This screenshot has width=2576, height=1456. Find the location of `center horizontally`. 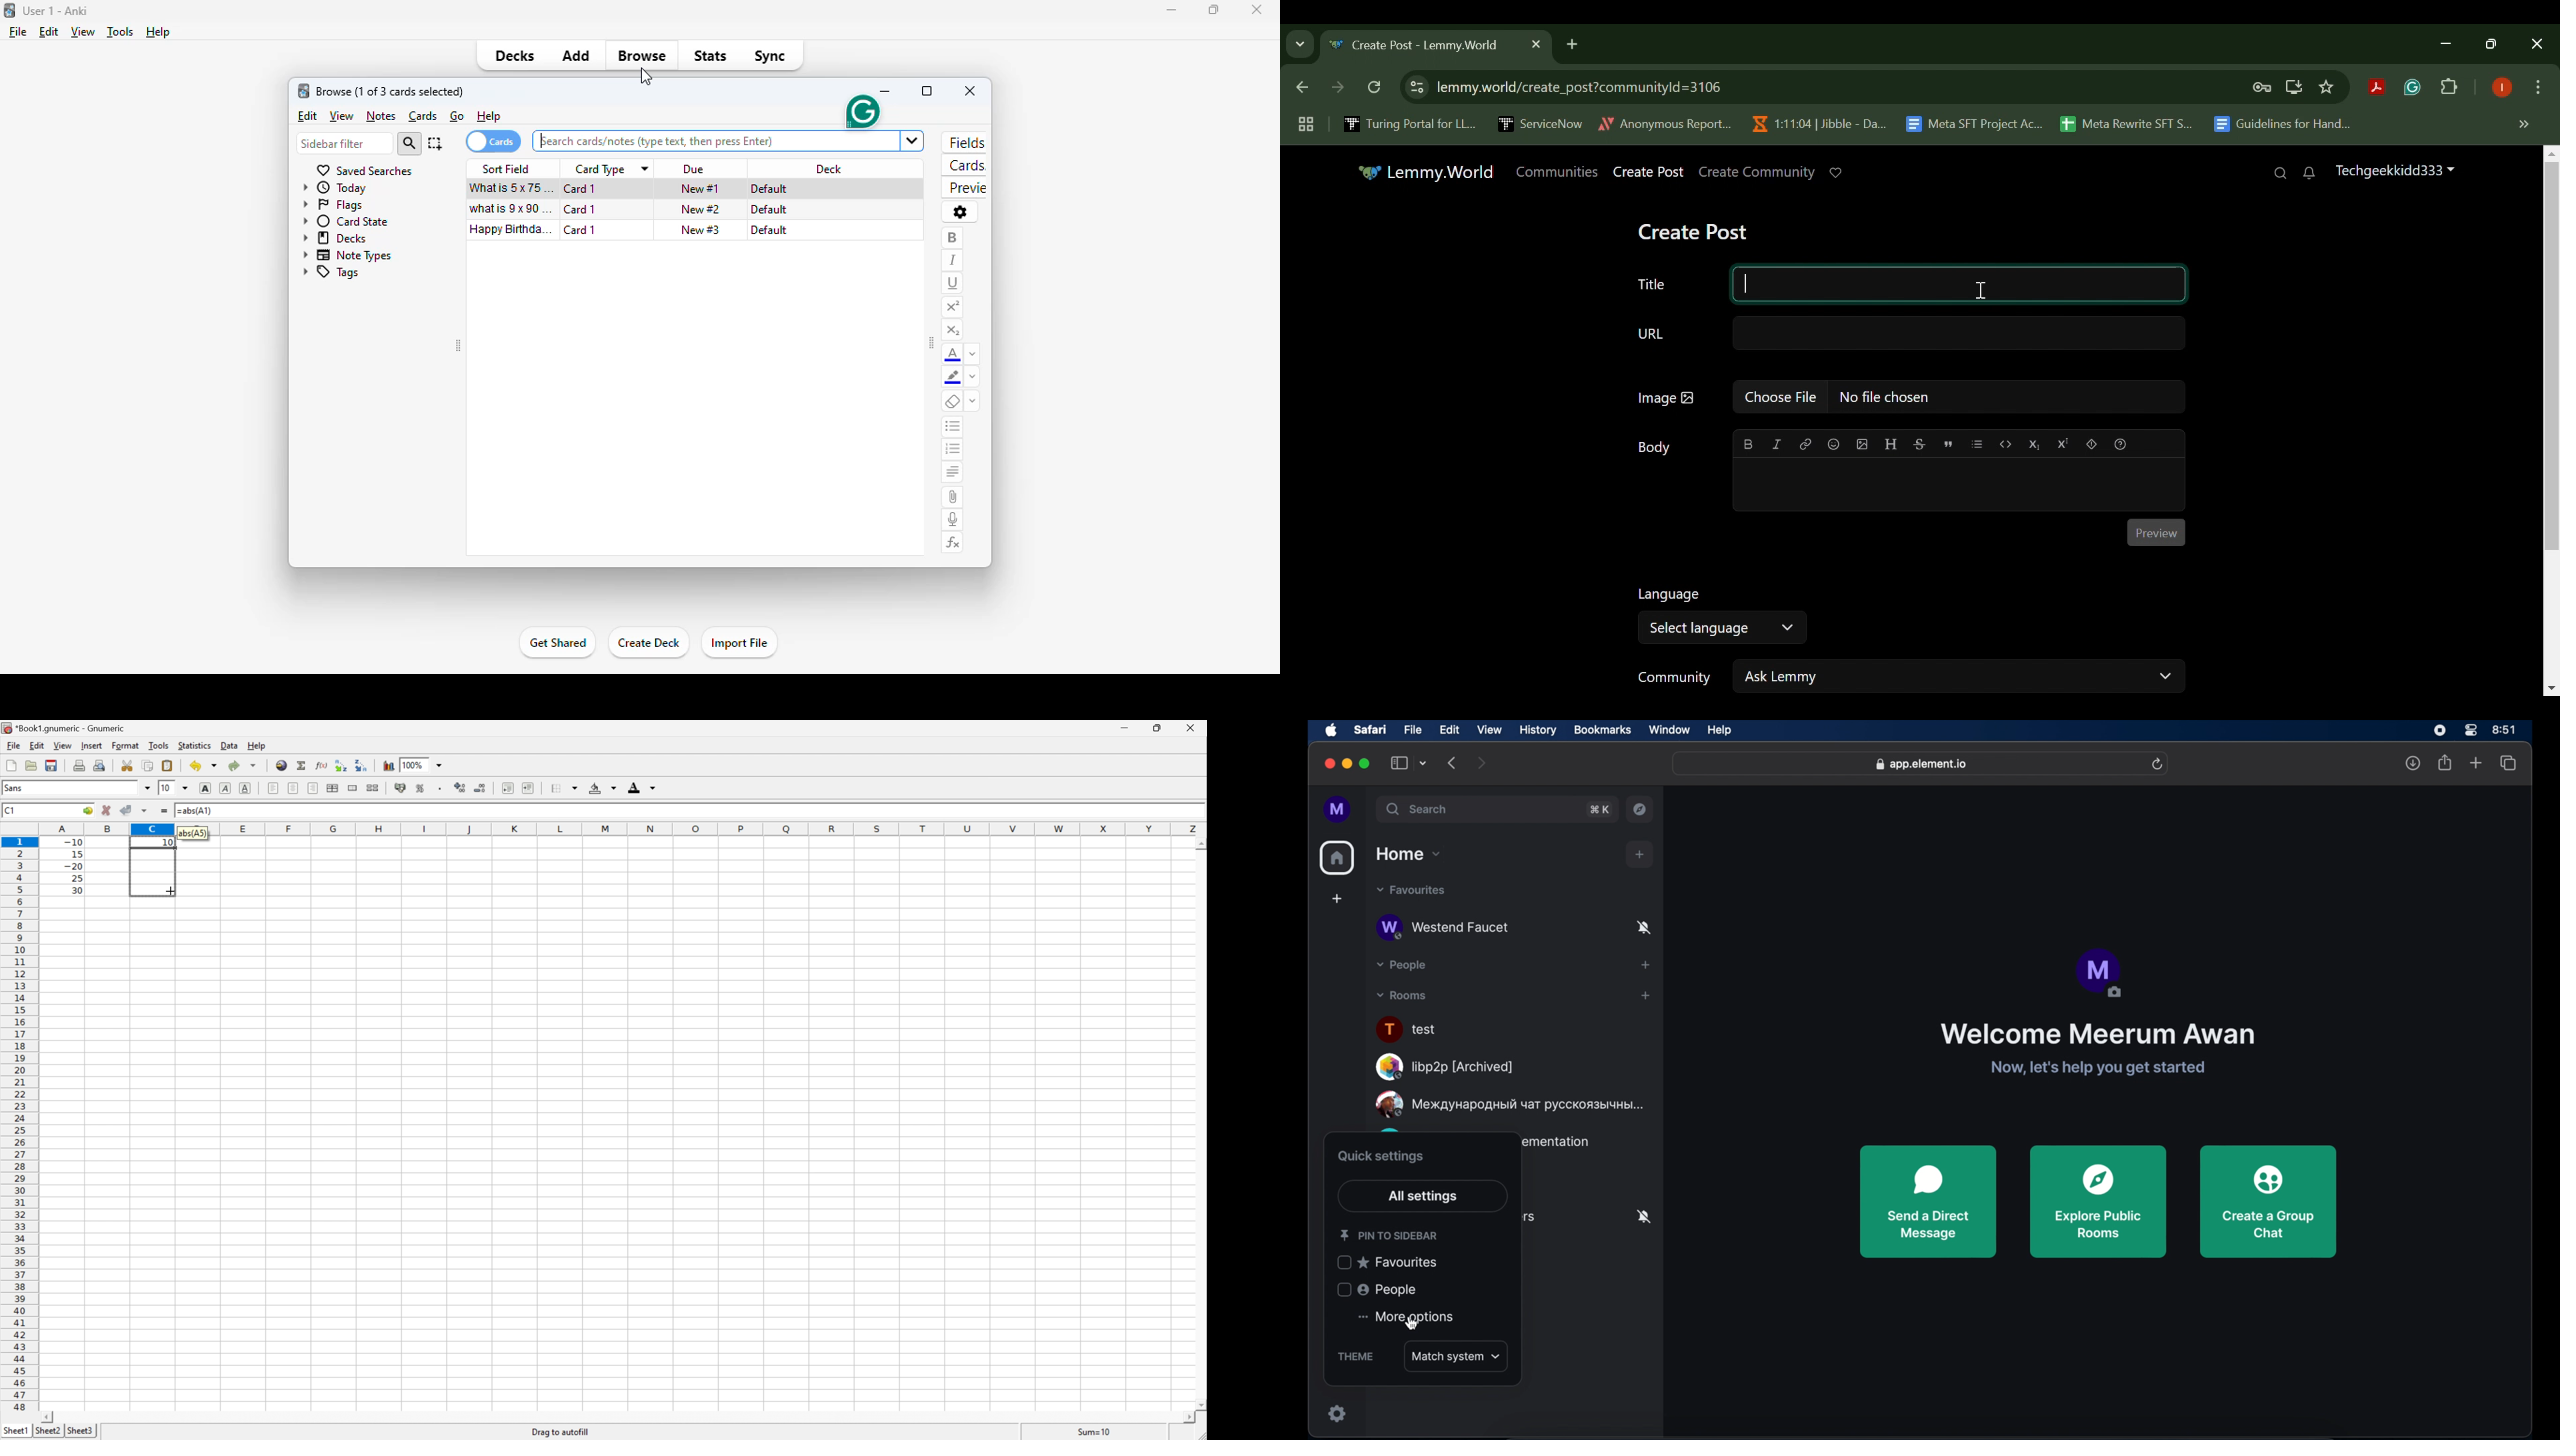

center horizontally is located at coordinates (294, 788).